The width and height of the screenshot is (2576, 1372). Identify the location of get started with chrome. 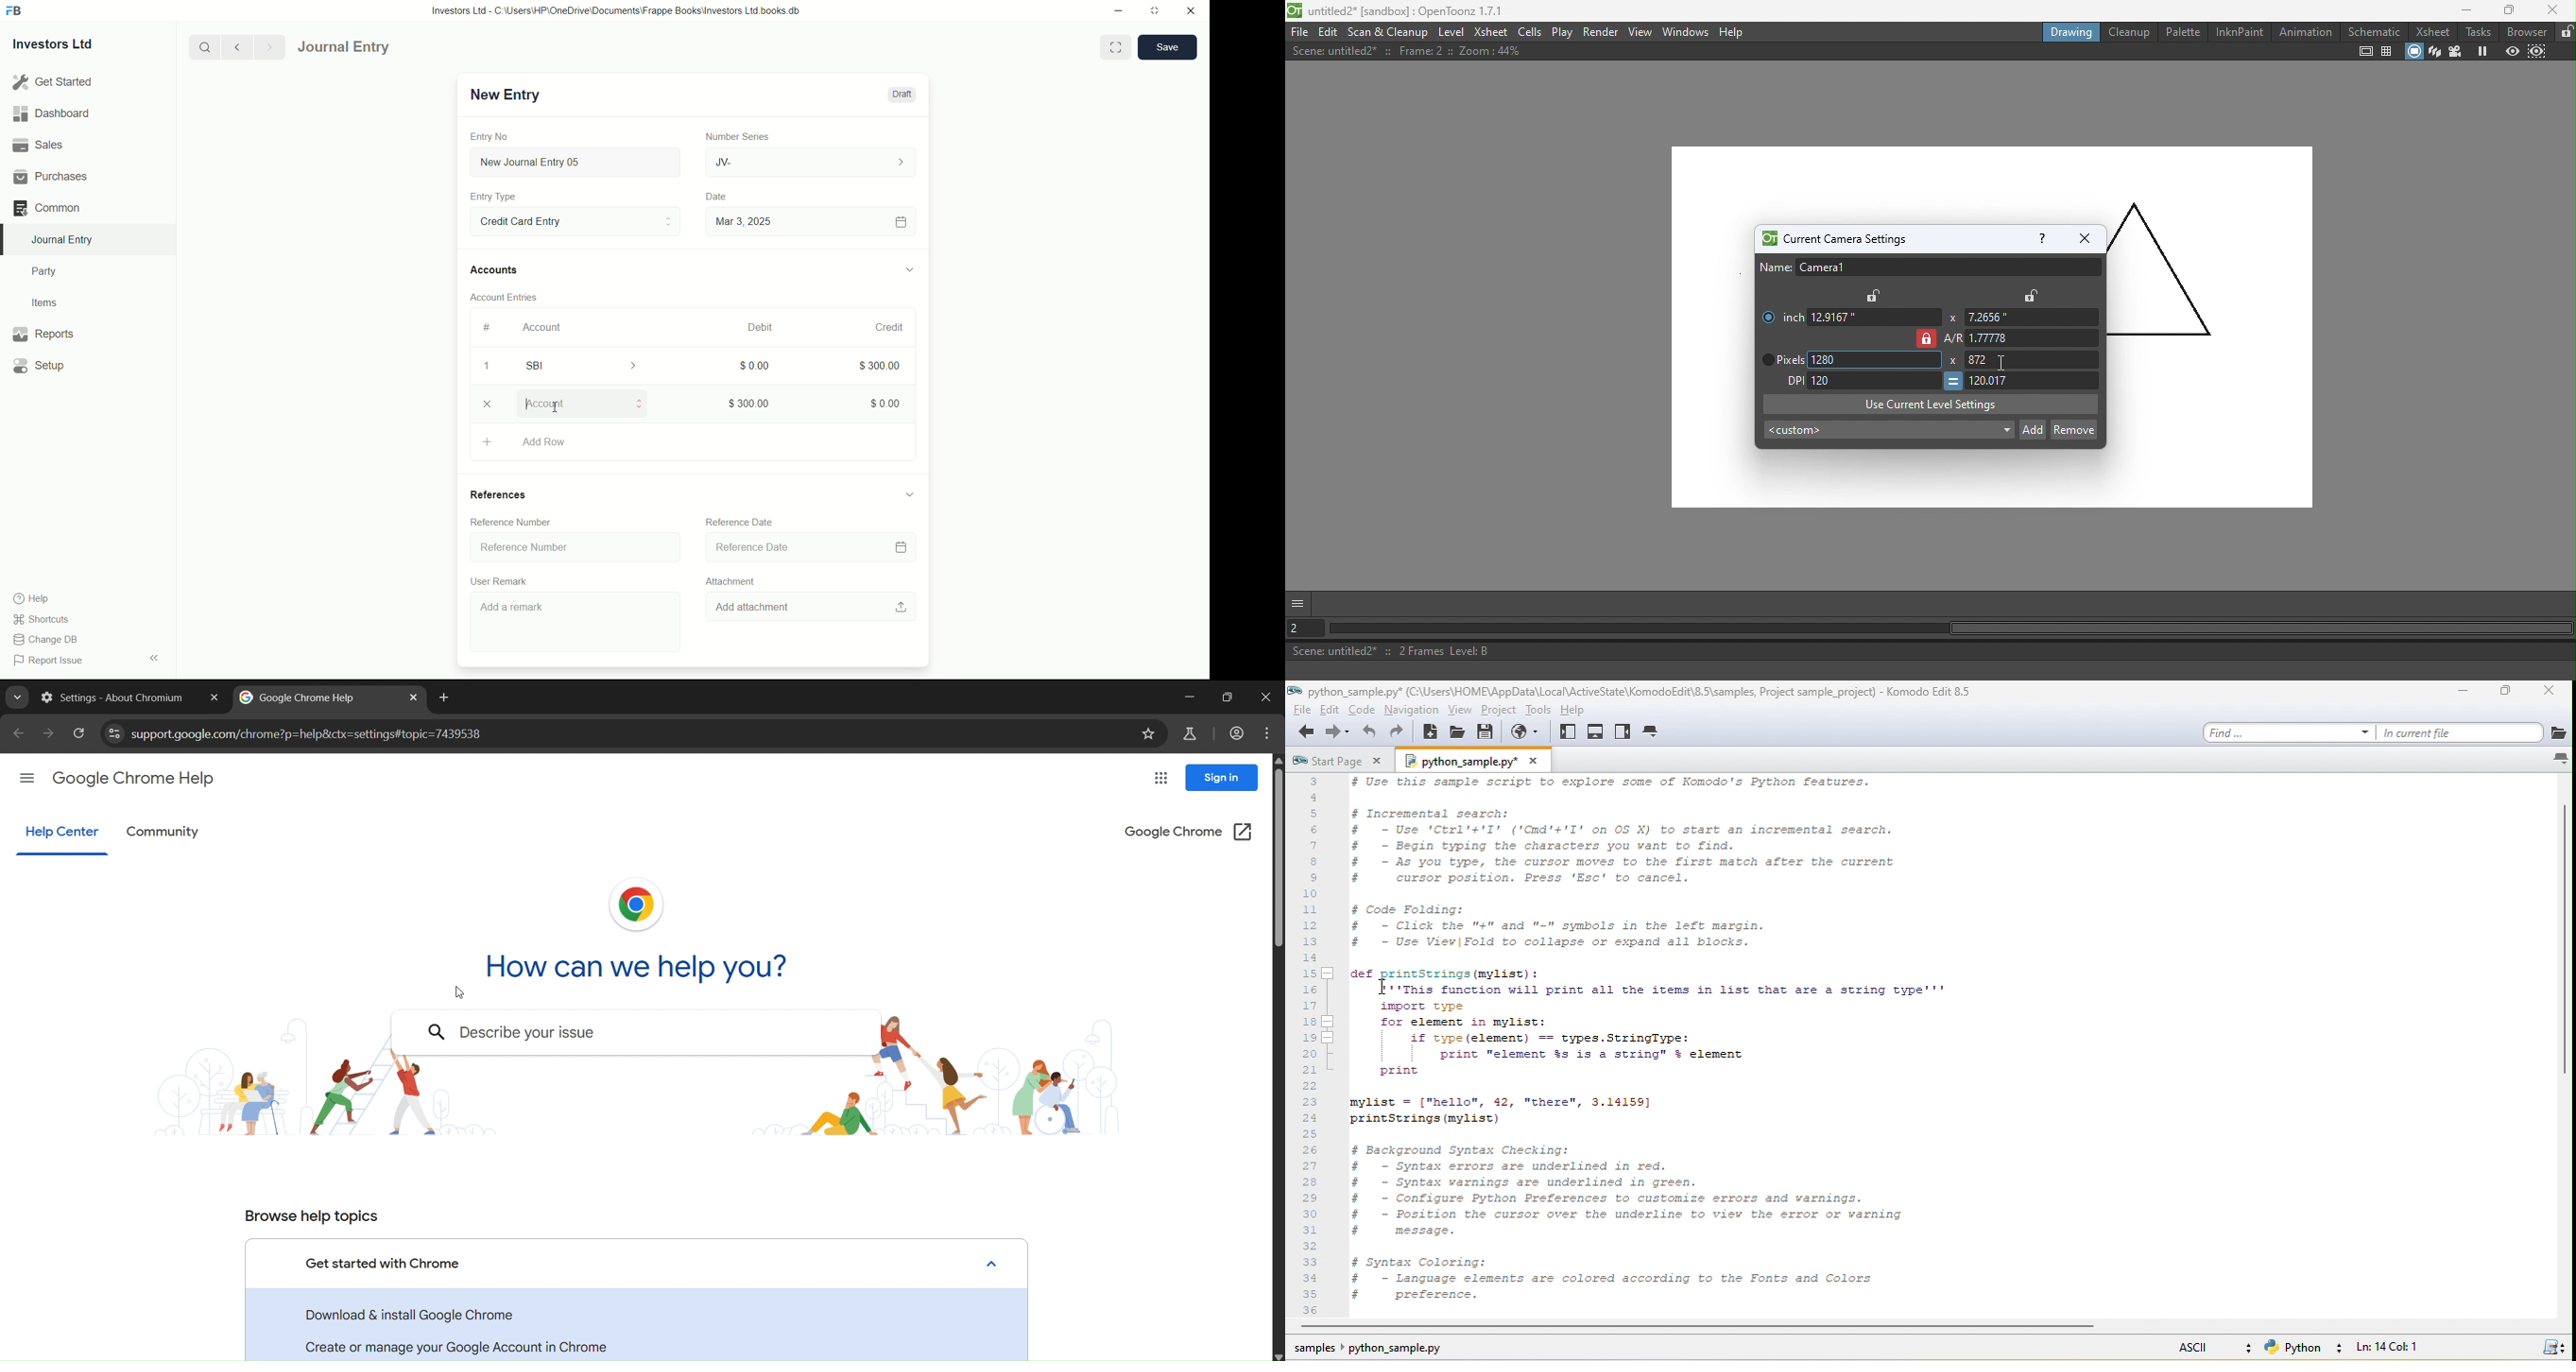
(389, 1263).